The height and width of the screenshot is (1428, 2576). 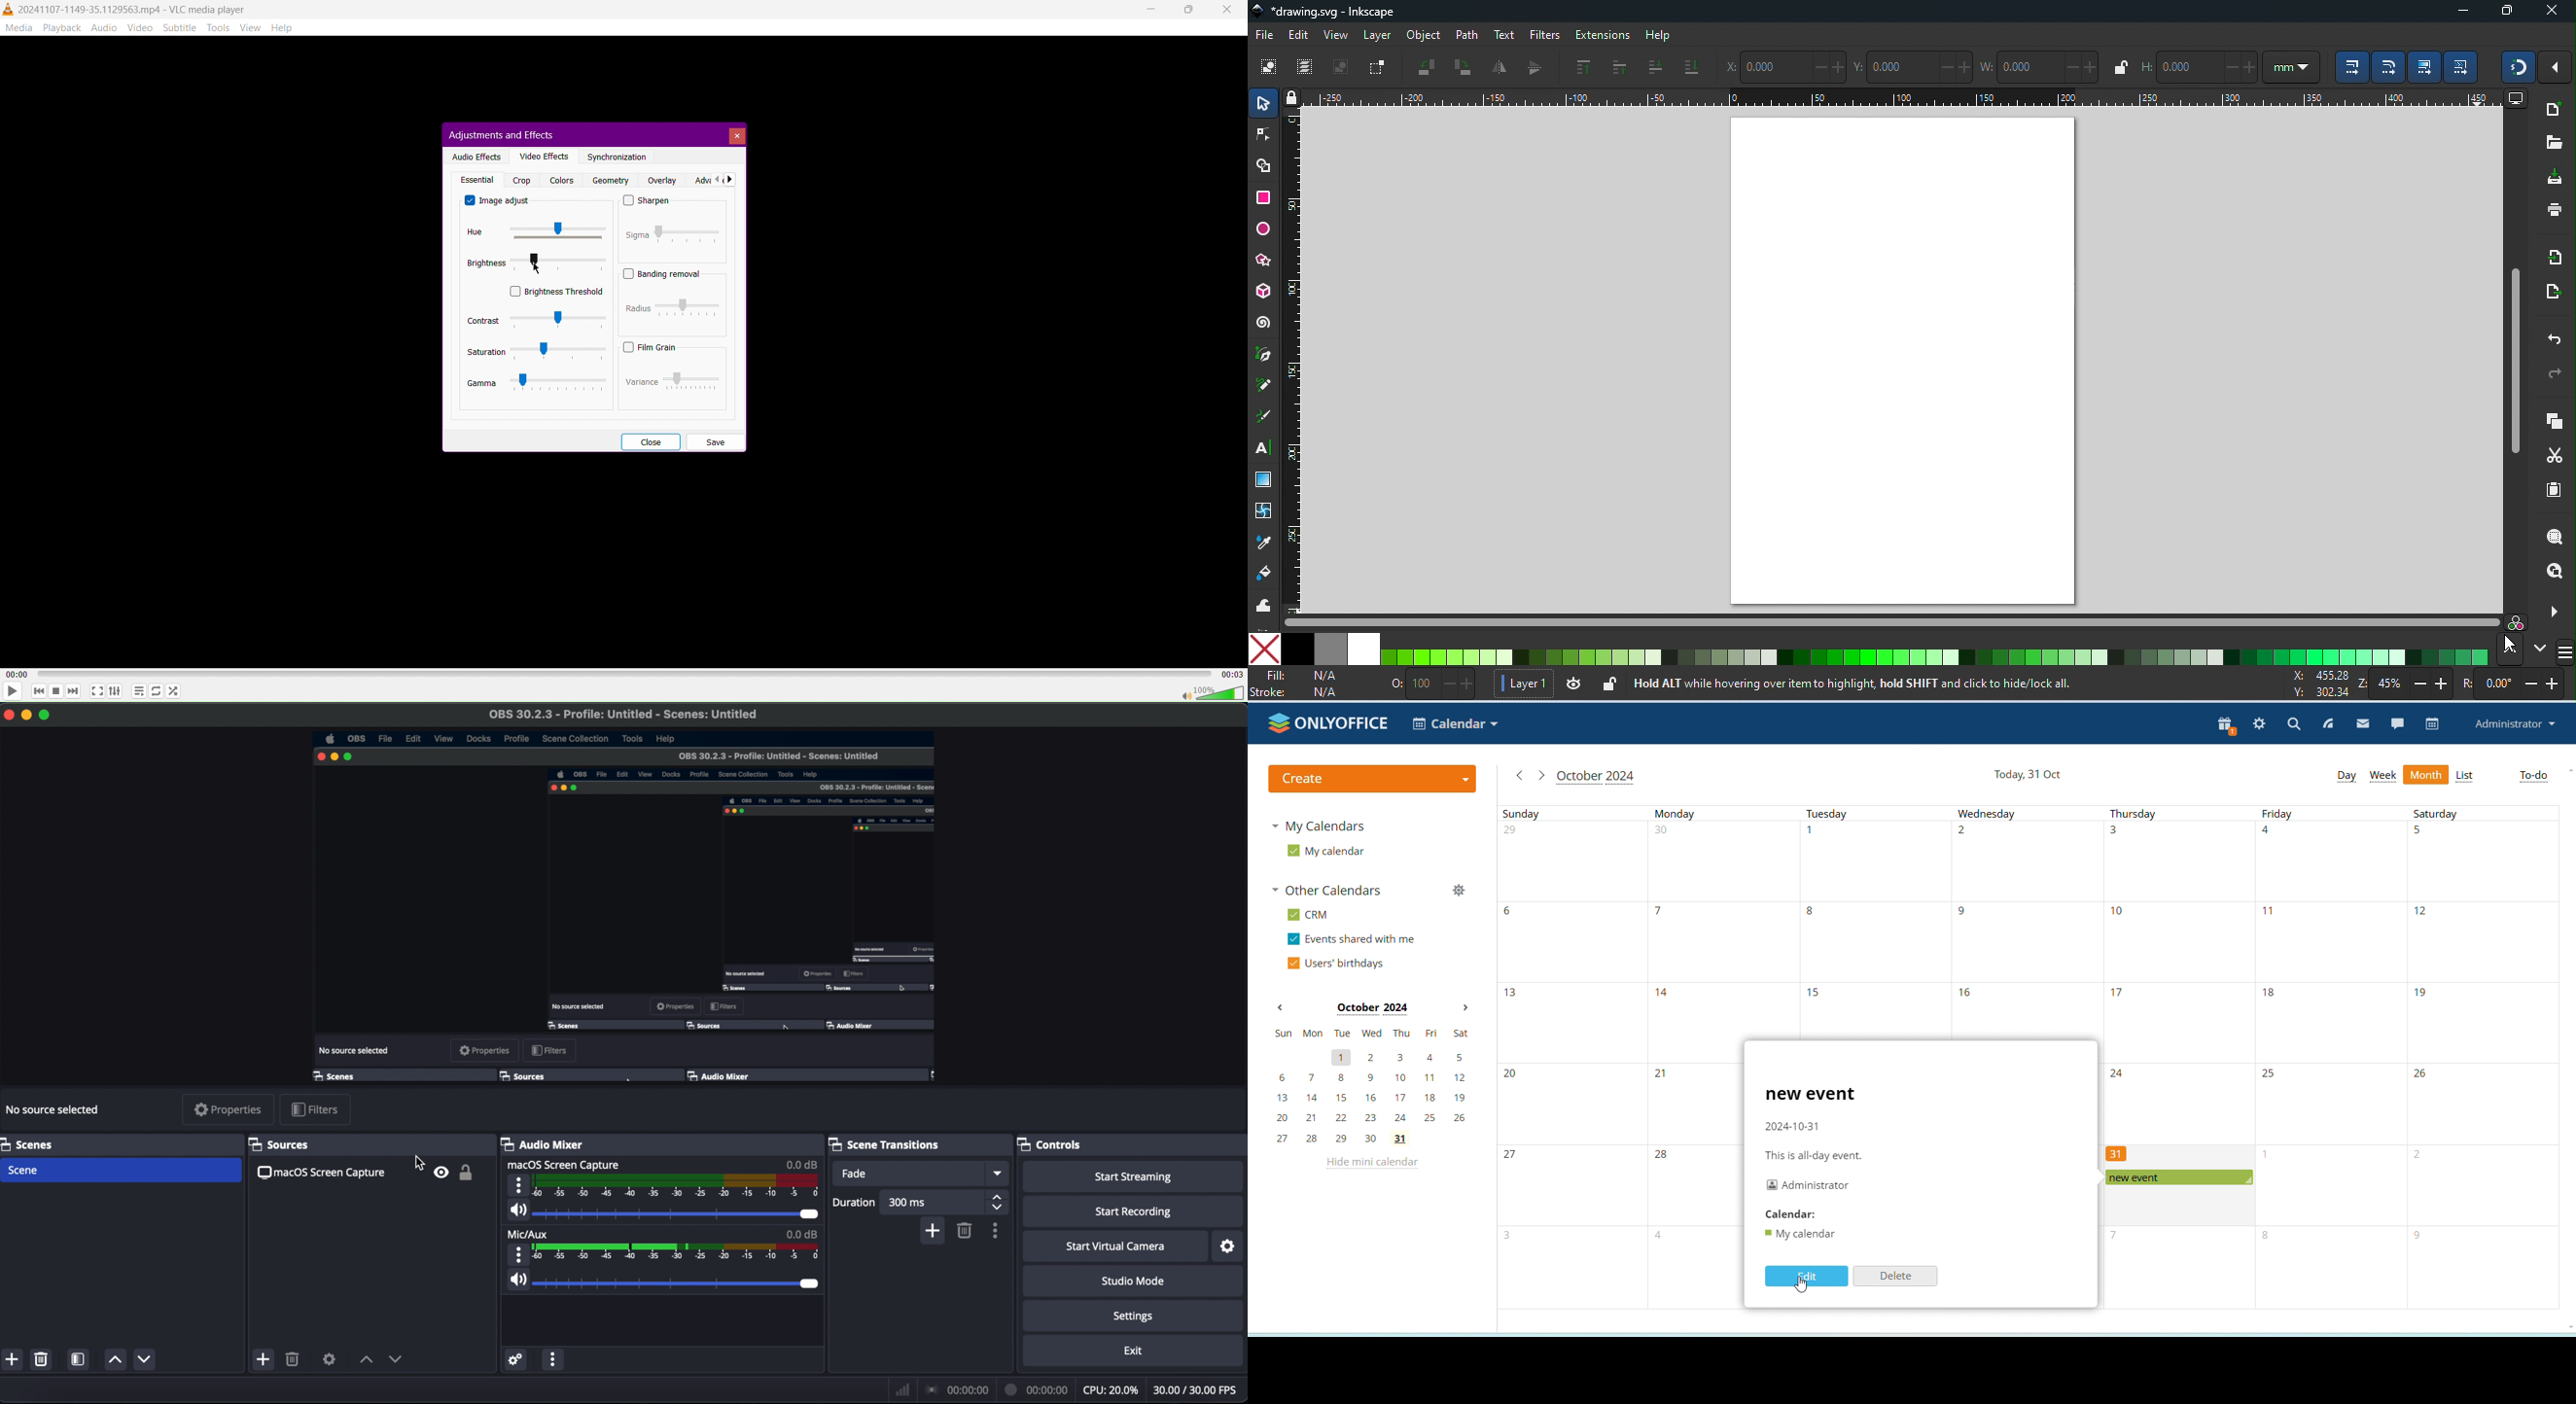 I want to click on deselect, so click(x=1340, y=67).